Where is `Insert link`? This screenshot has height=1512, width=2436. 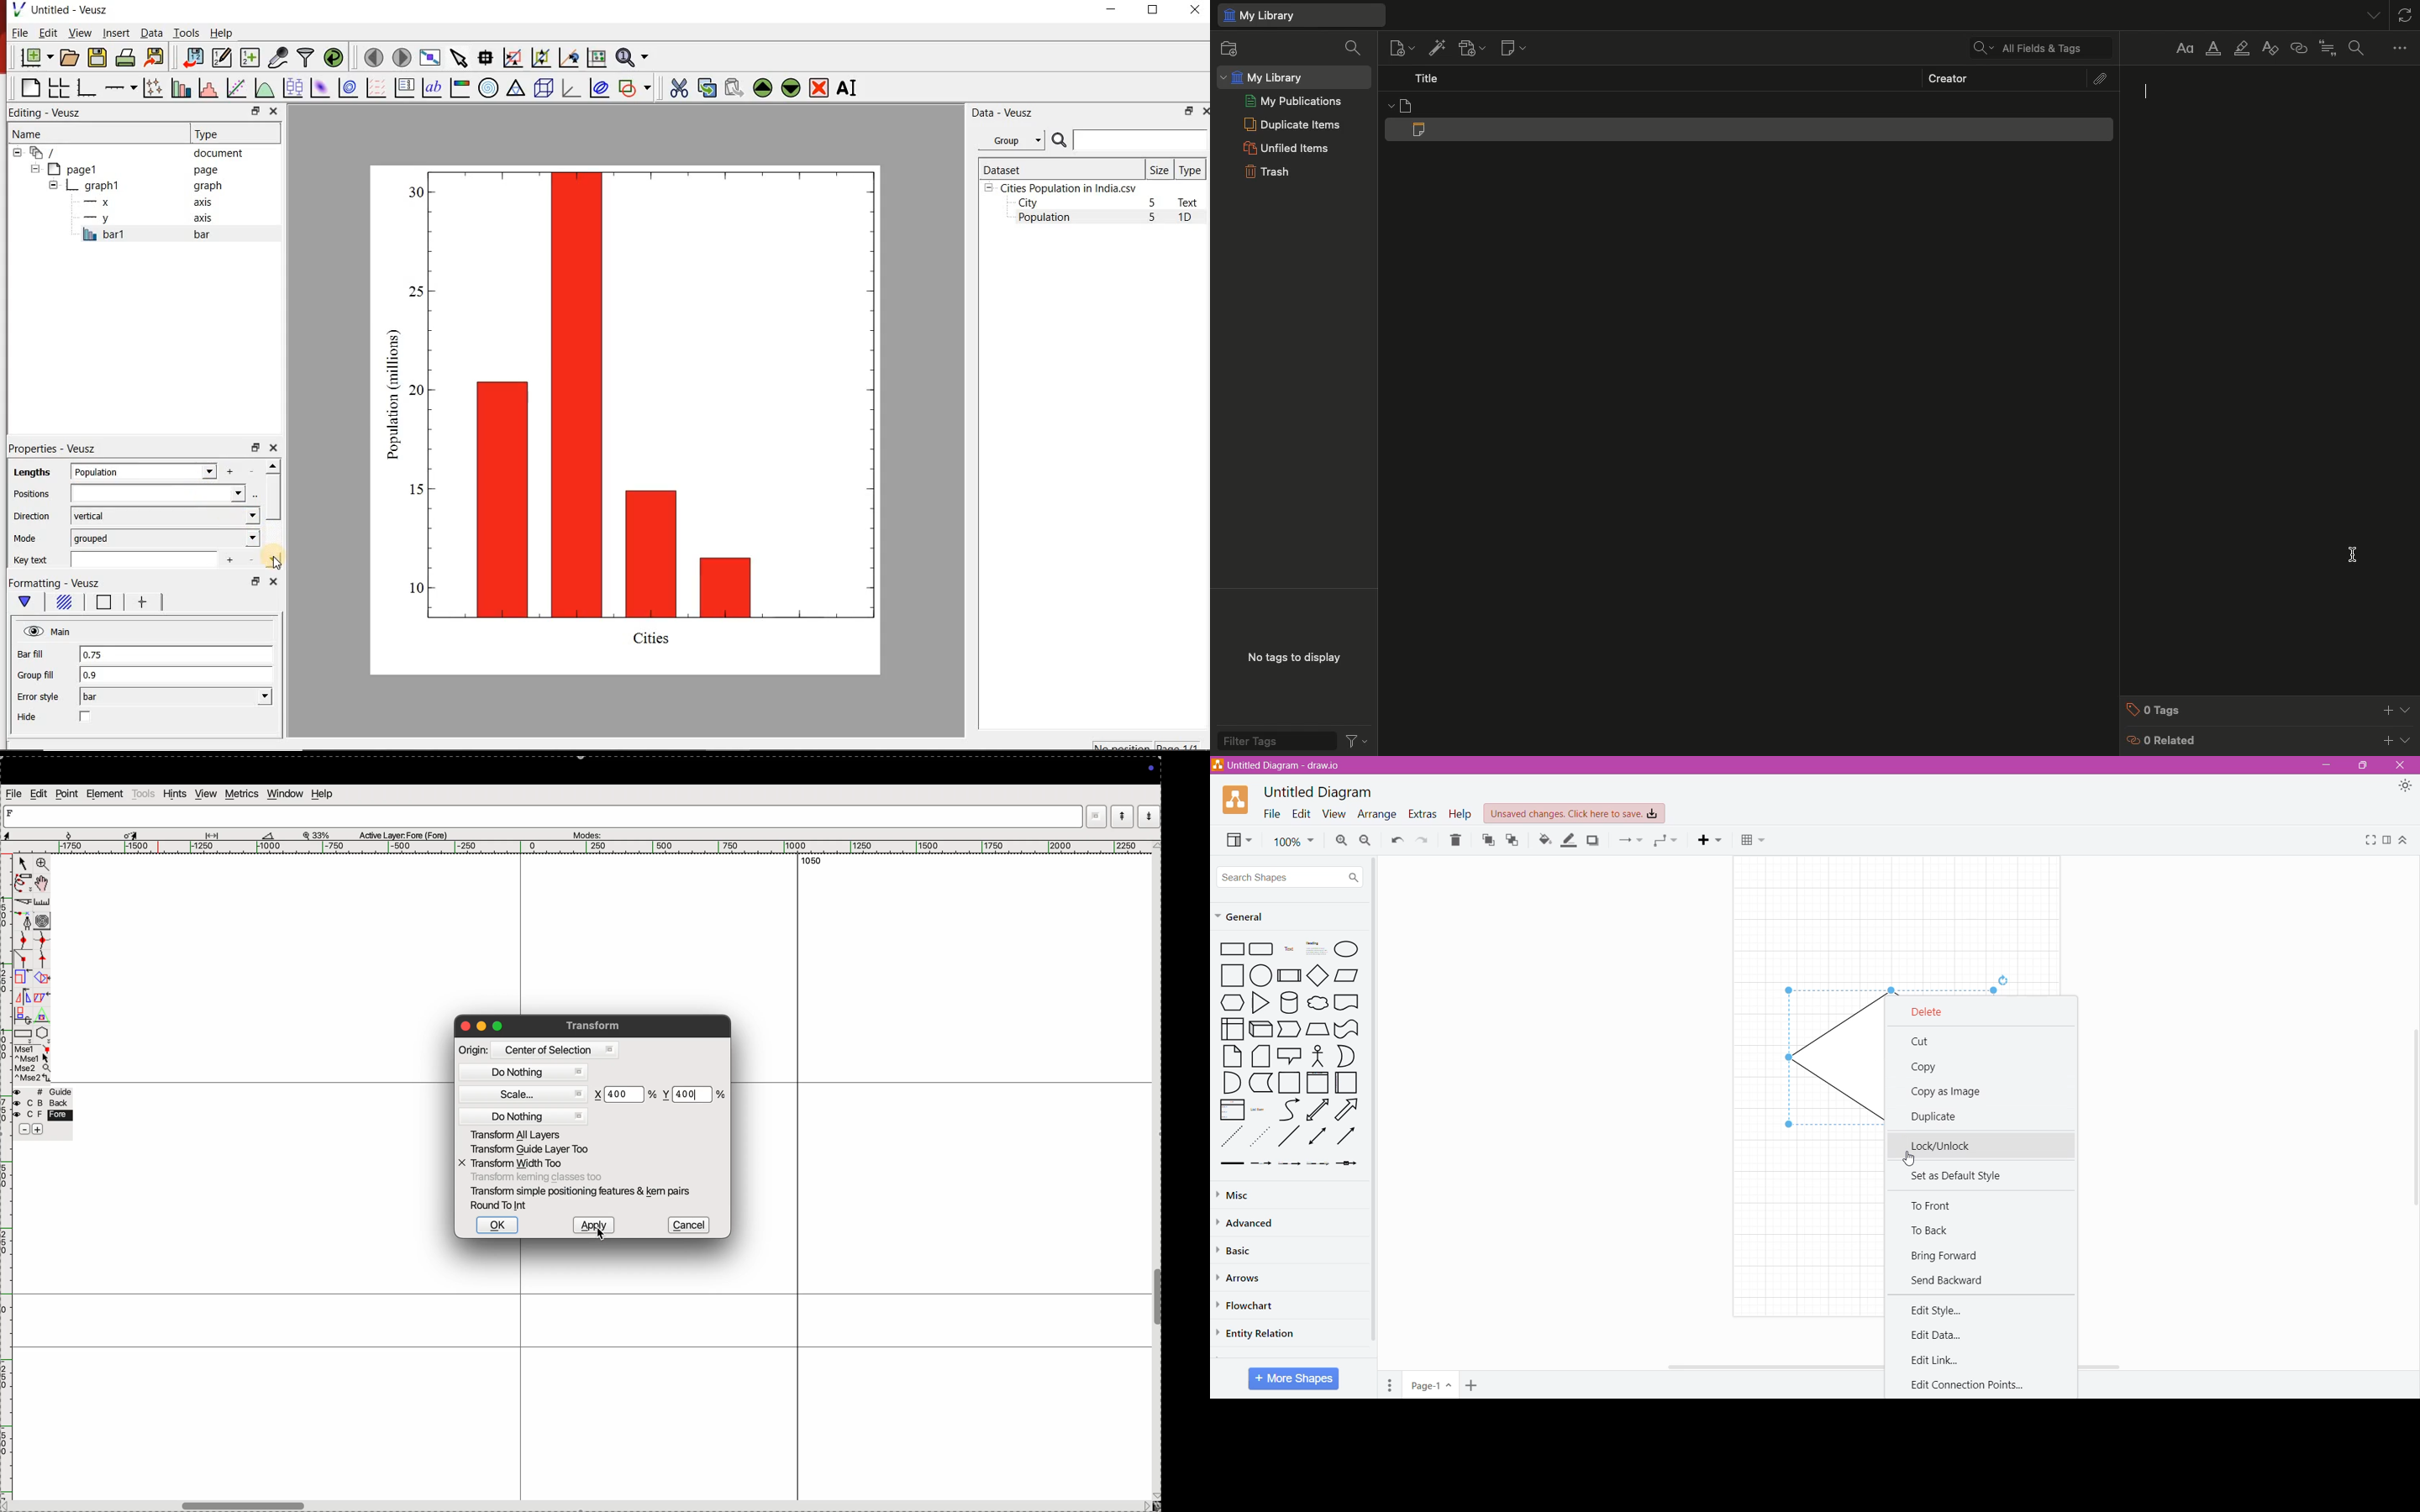 Insert link is located at coordinates (2298, 49).